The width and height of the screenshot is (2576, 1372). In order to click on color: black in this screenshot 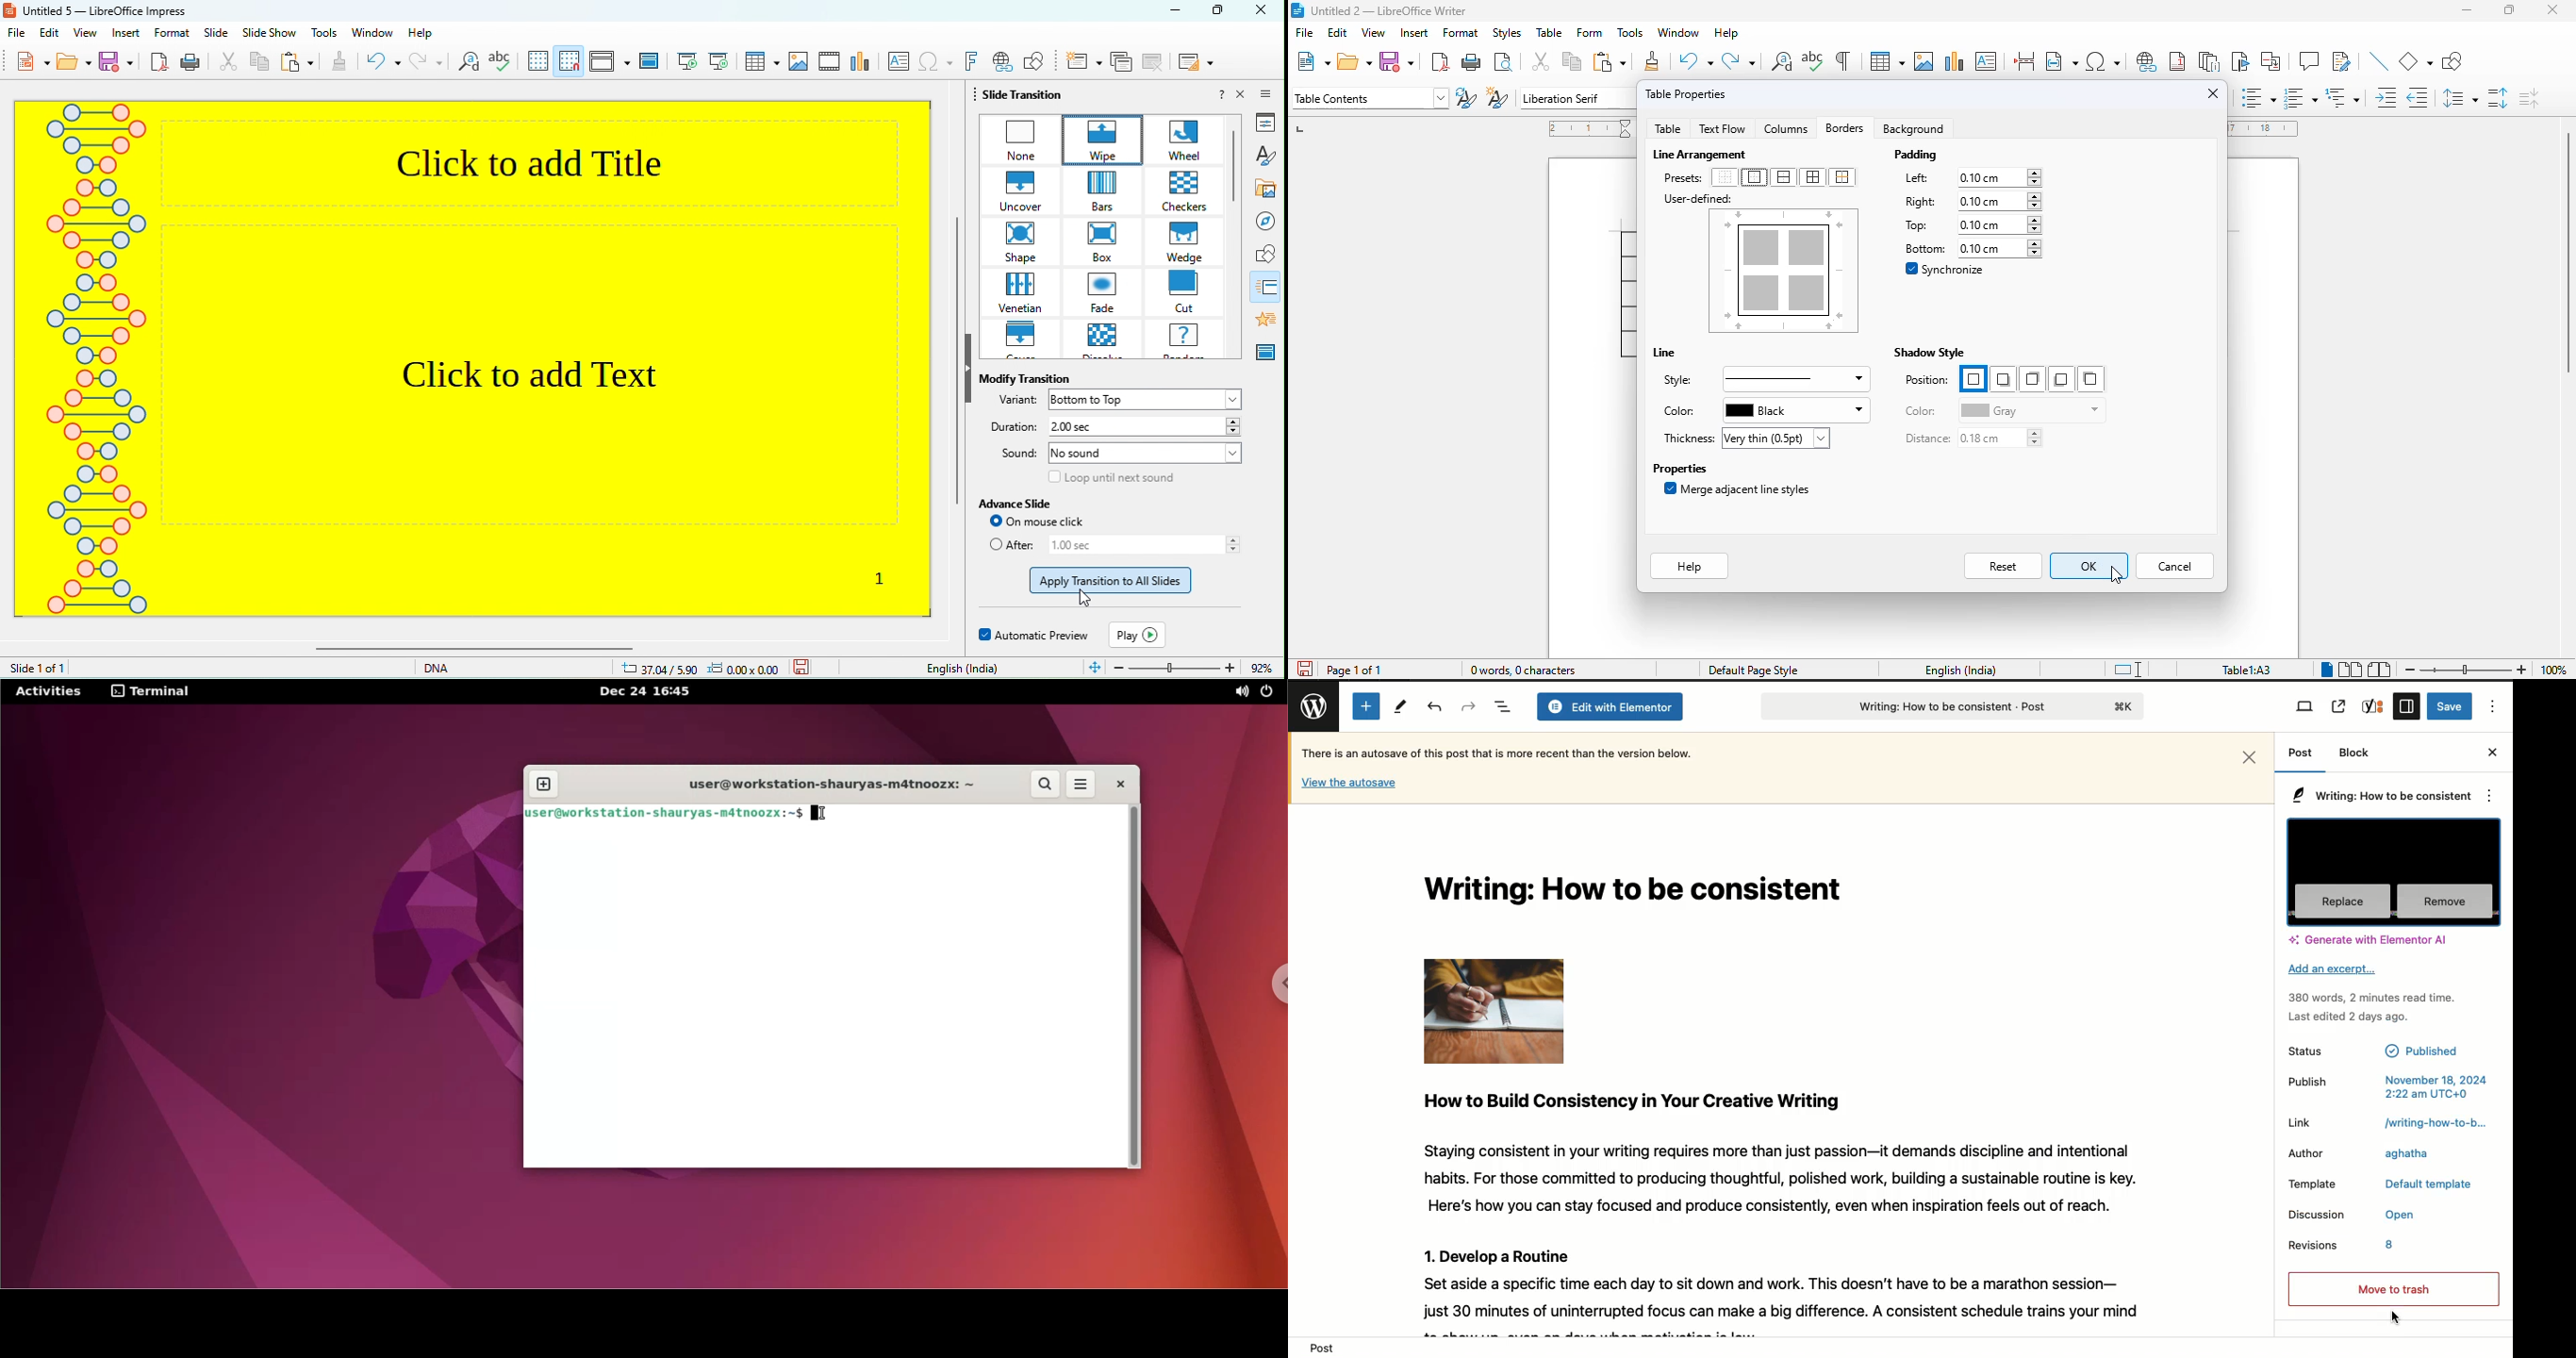, I will do `click(1763, 410)`.